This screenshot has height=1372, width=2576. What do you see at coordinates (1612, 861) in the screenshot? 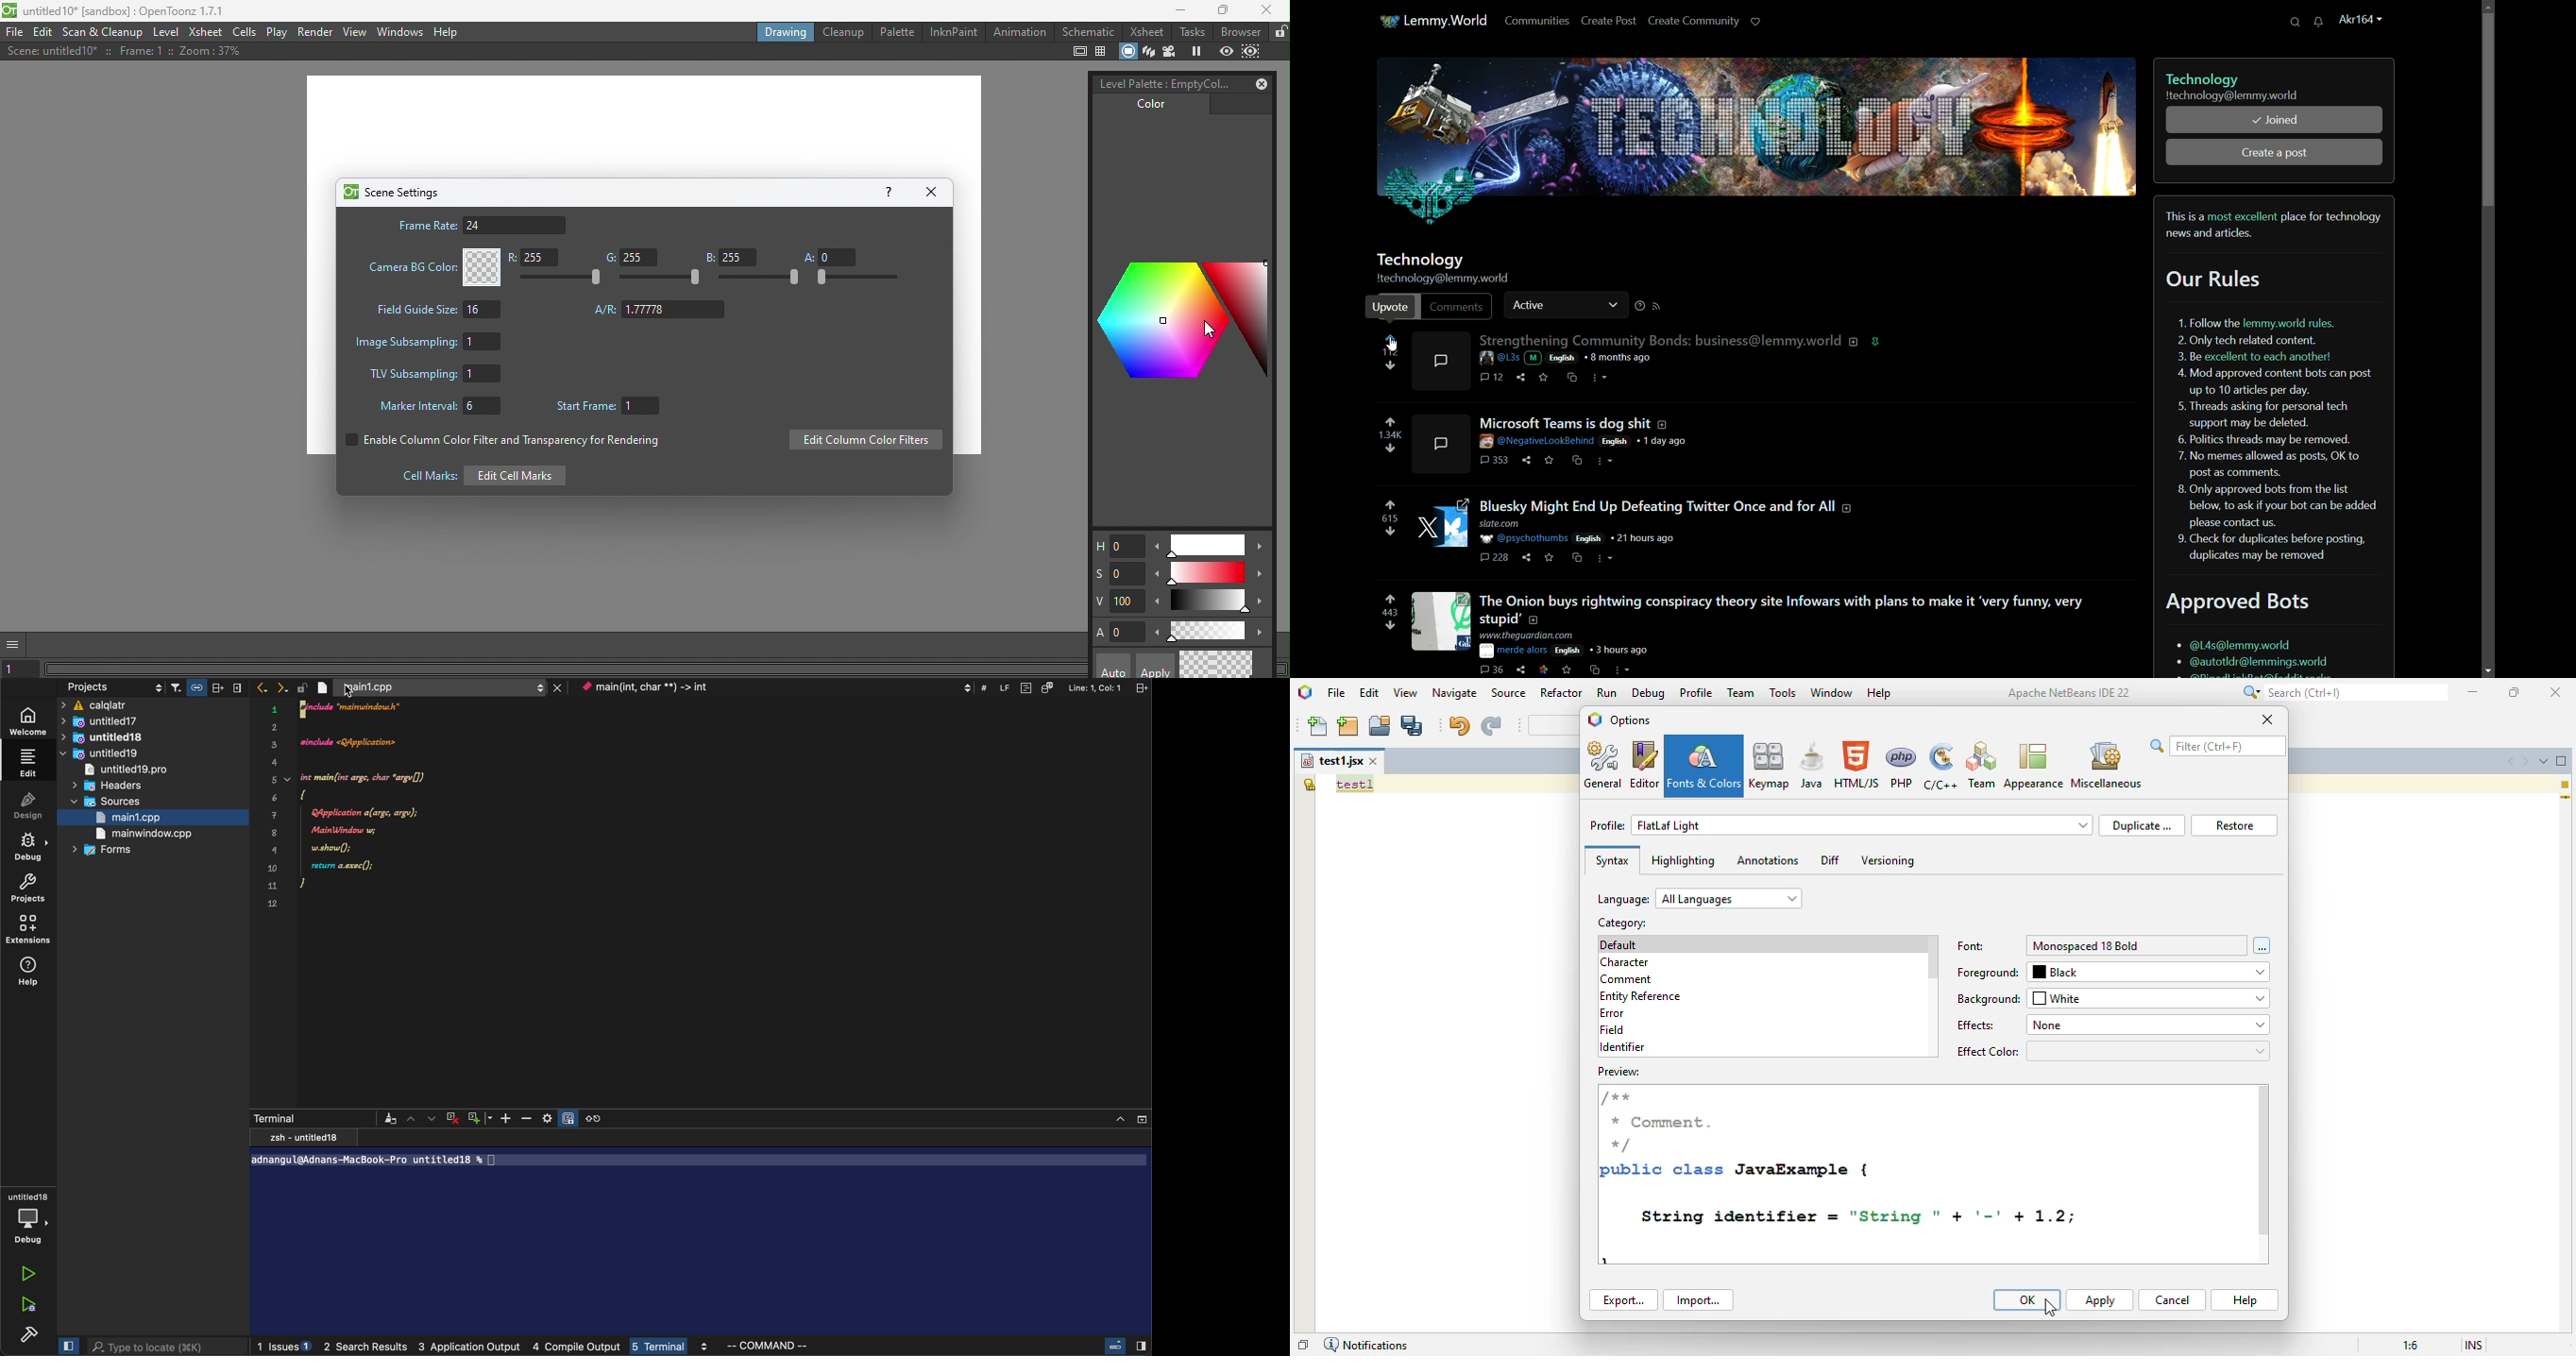
I see `syntax` at bounding box center [1612, 861].